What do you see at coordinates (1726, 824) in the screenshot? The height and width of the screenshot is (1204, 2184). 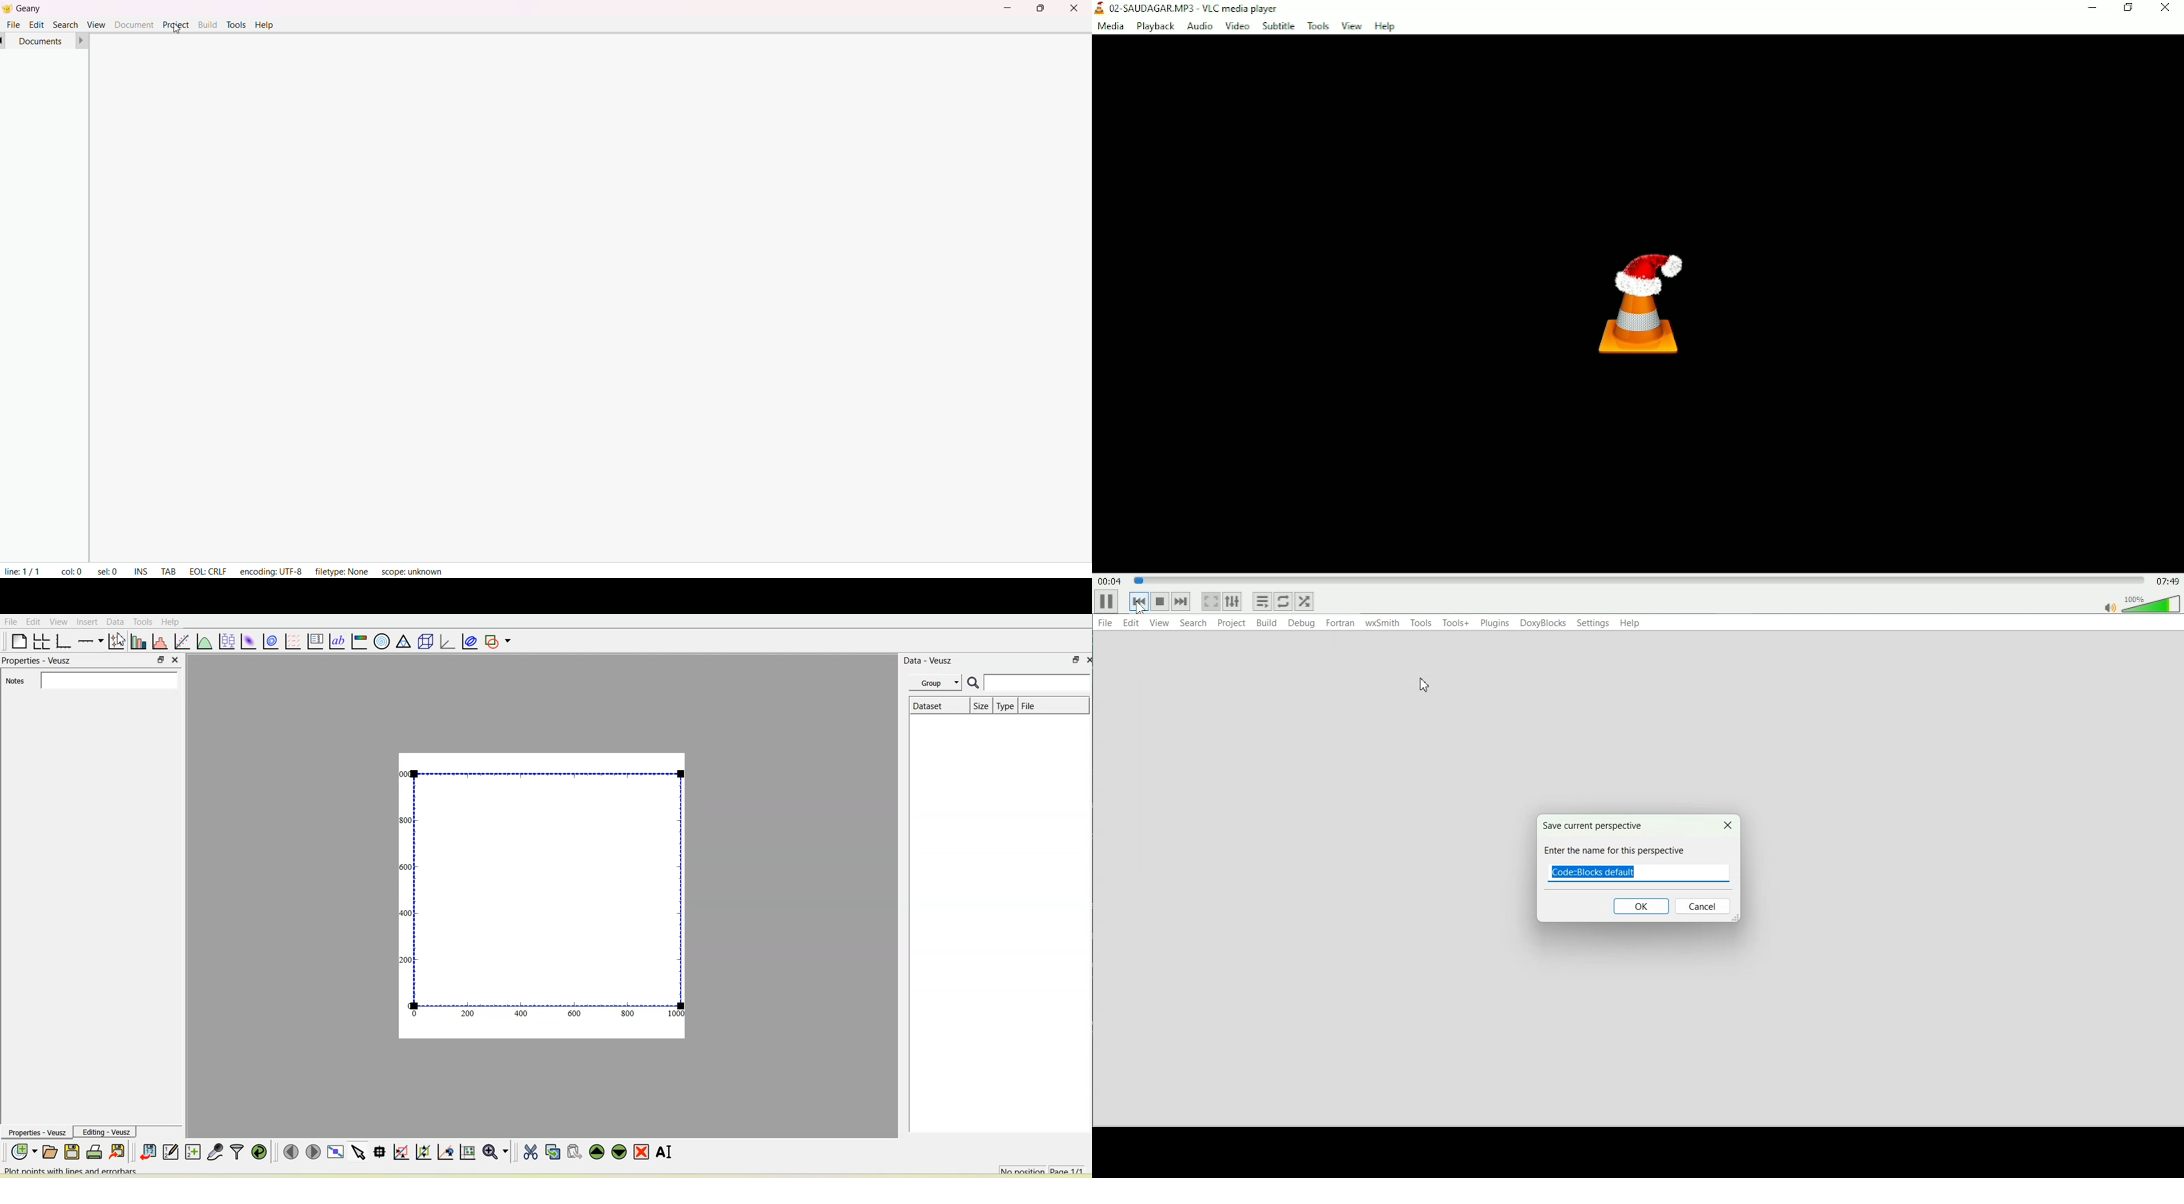 I see `Cancel` at bounding box center [1726, 824].